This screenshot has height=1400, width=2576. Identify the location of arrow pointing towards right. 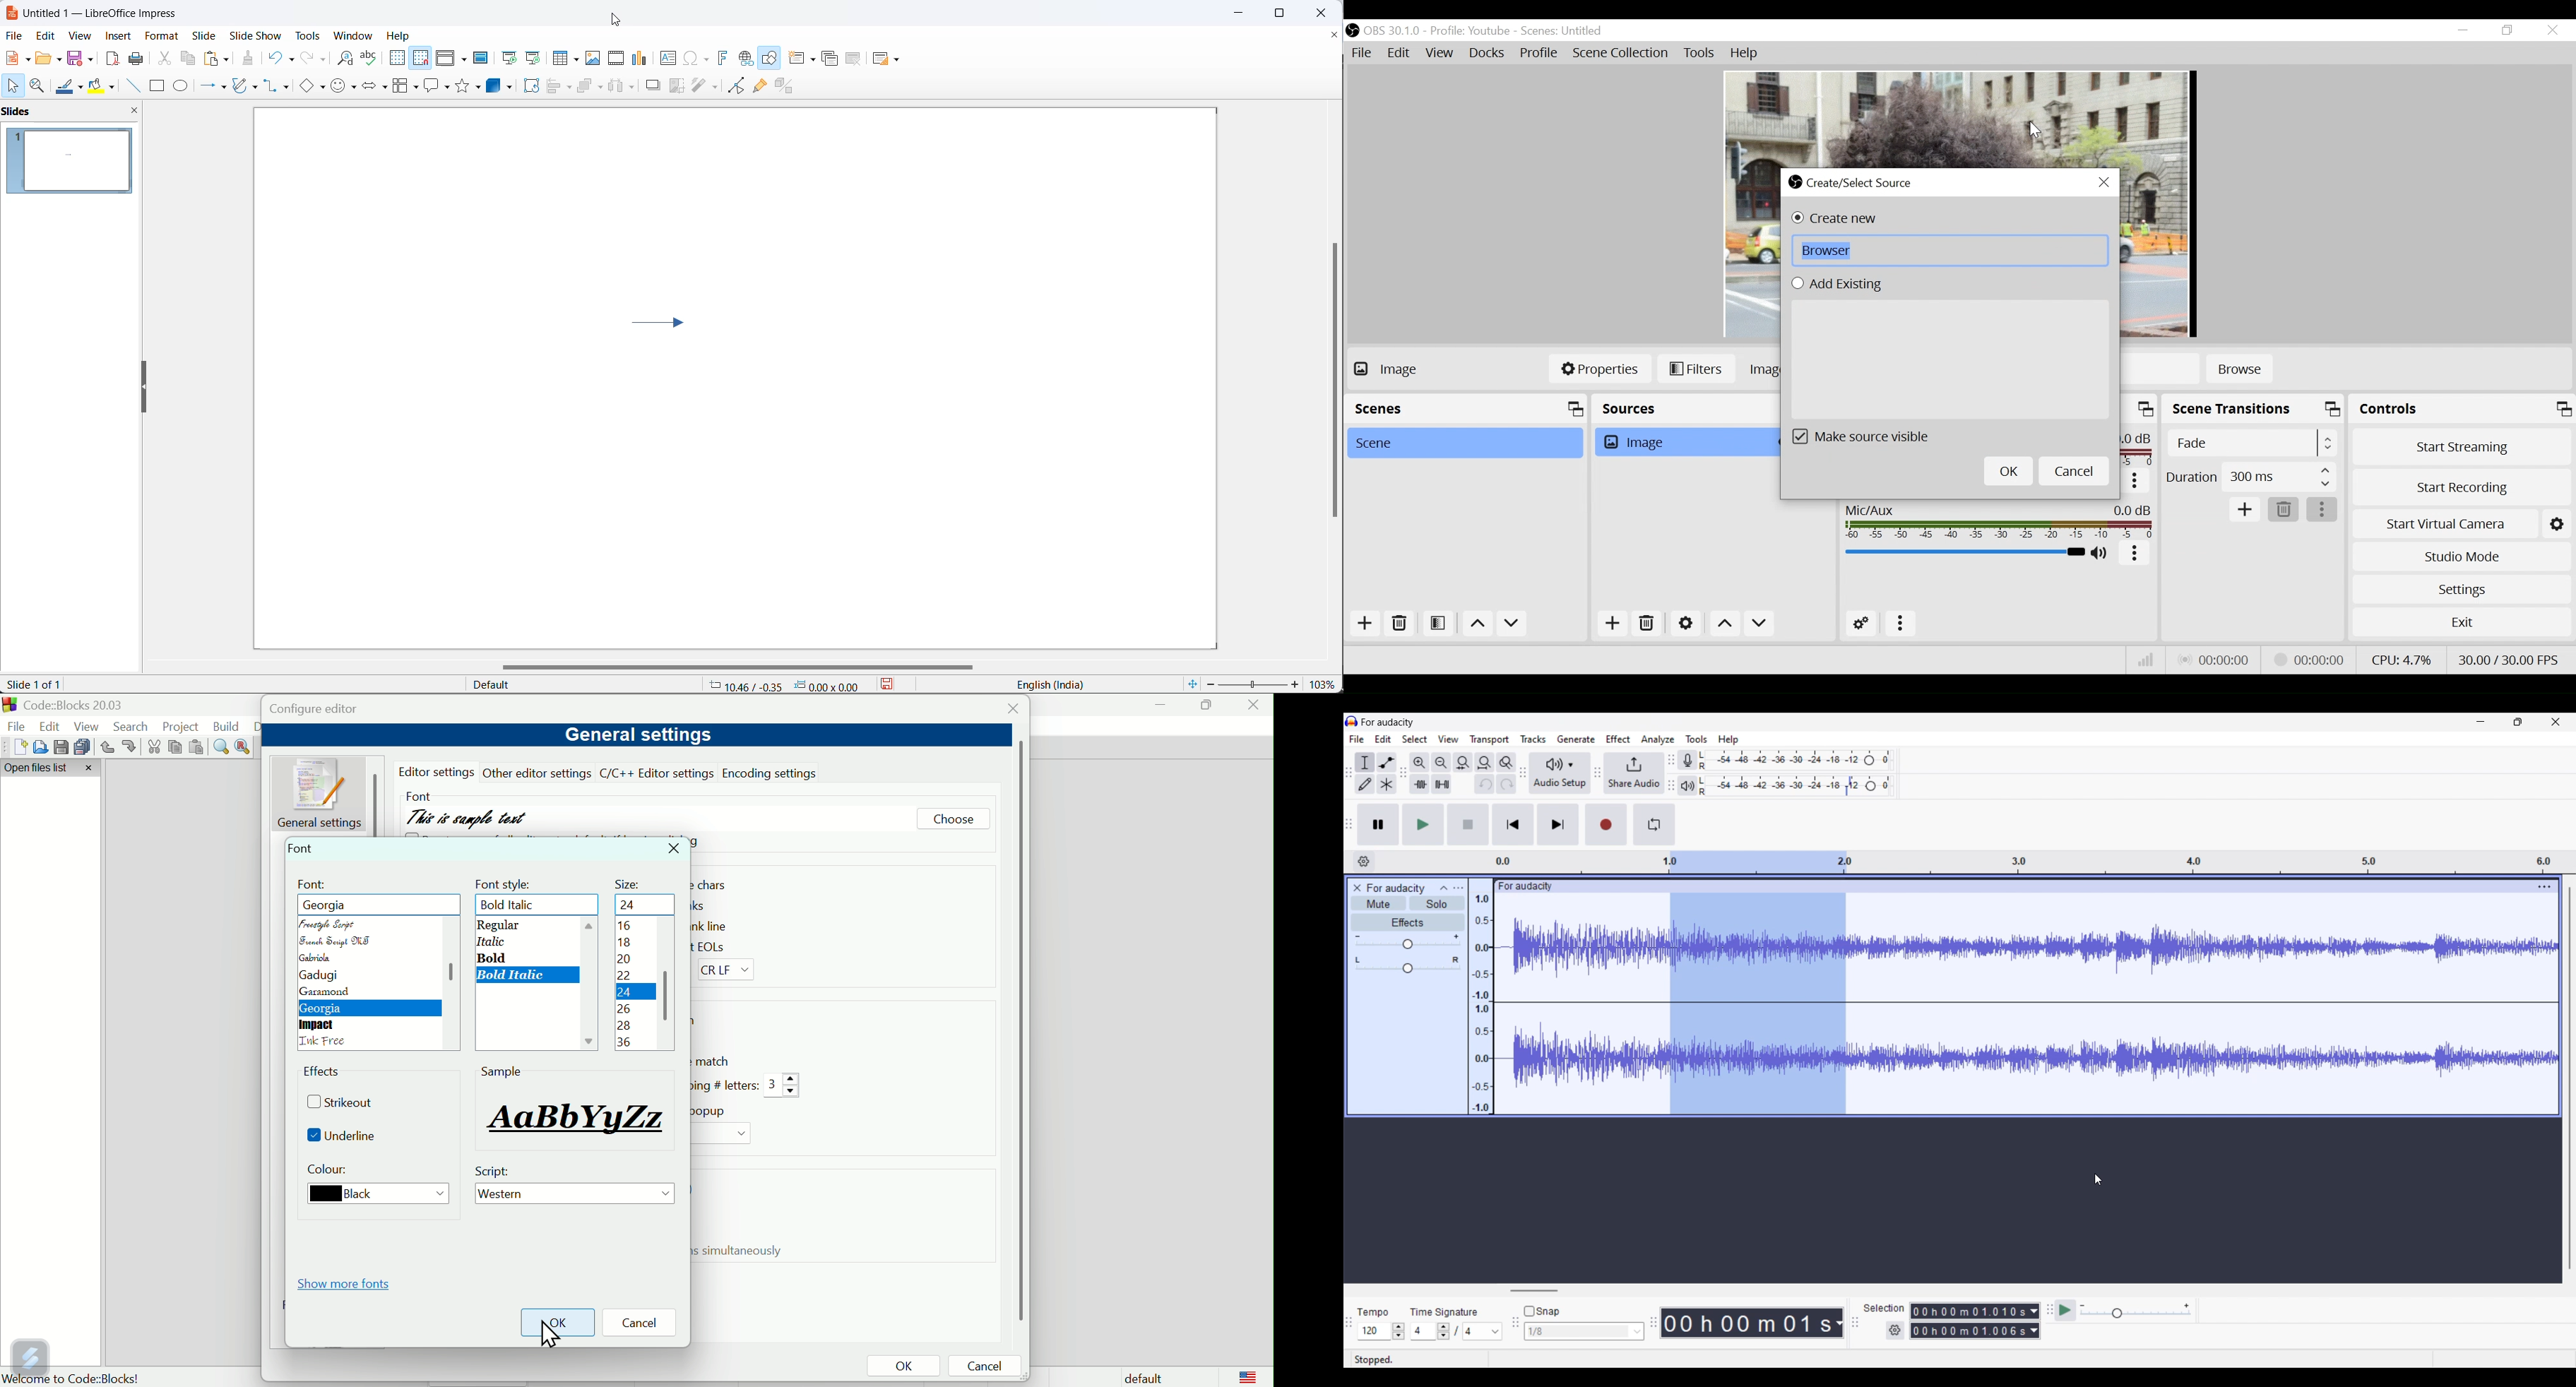
(668, 327).